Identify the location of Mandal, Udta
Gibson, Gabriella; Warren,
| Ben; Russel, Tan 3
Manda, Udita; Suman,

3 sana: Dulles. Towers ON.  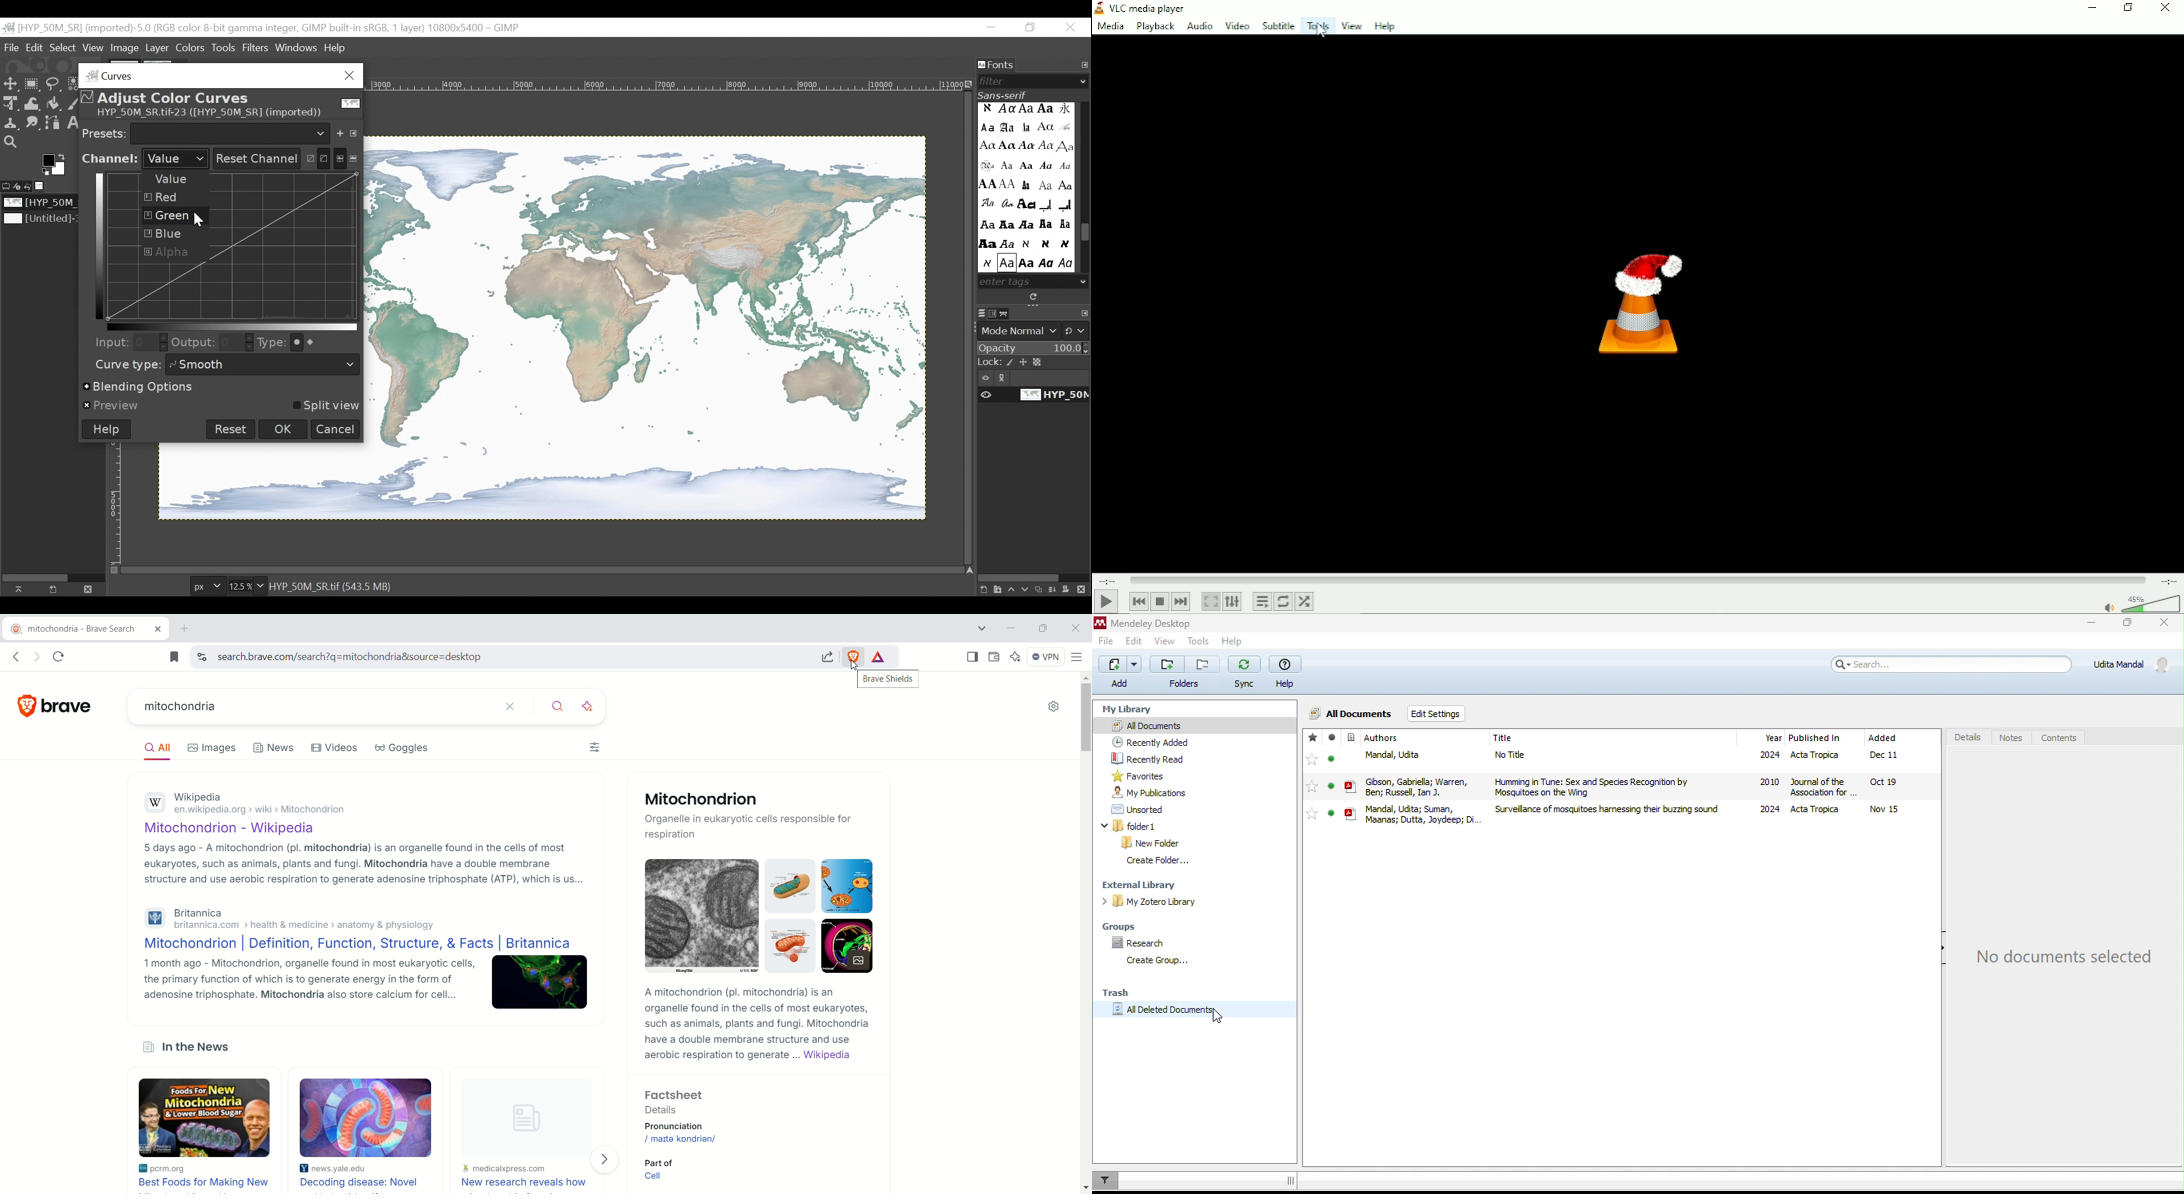
(1412, 786).